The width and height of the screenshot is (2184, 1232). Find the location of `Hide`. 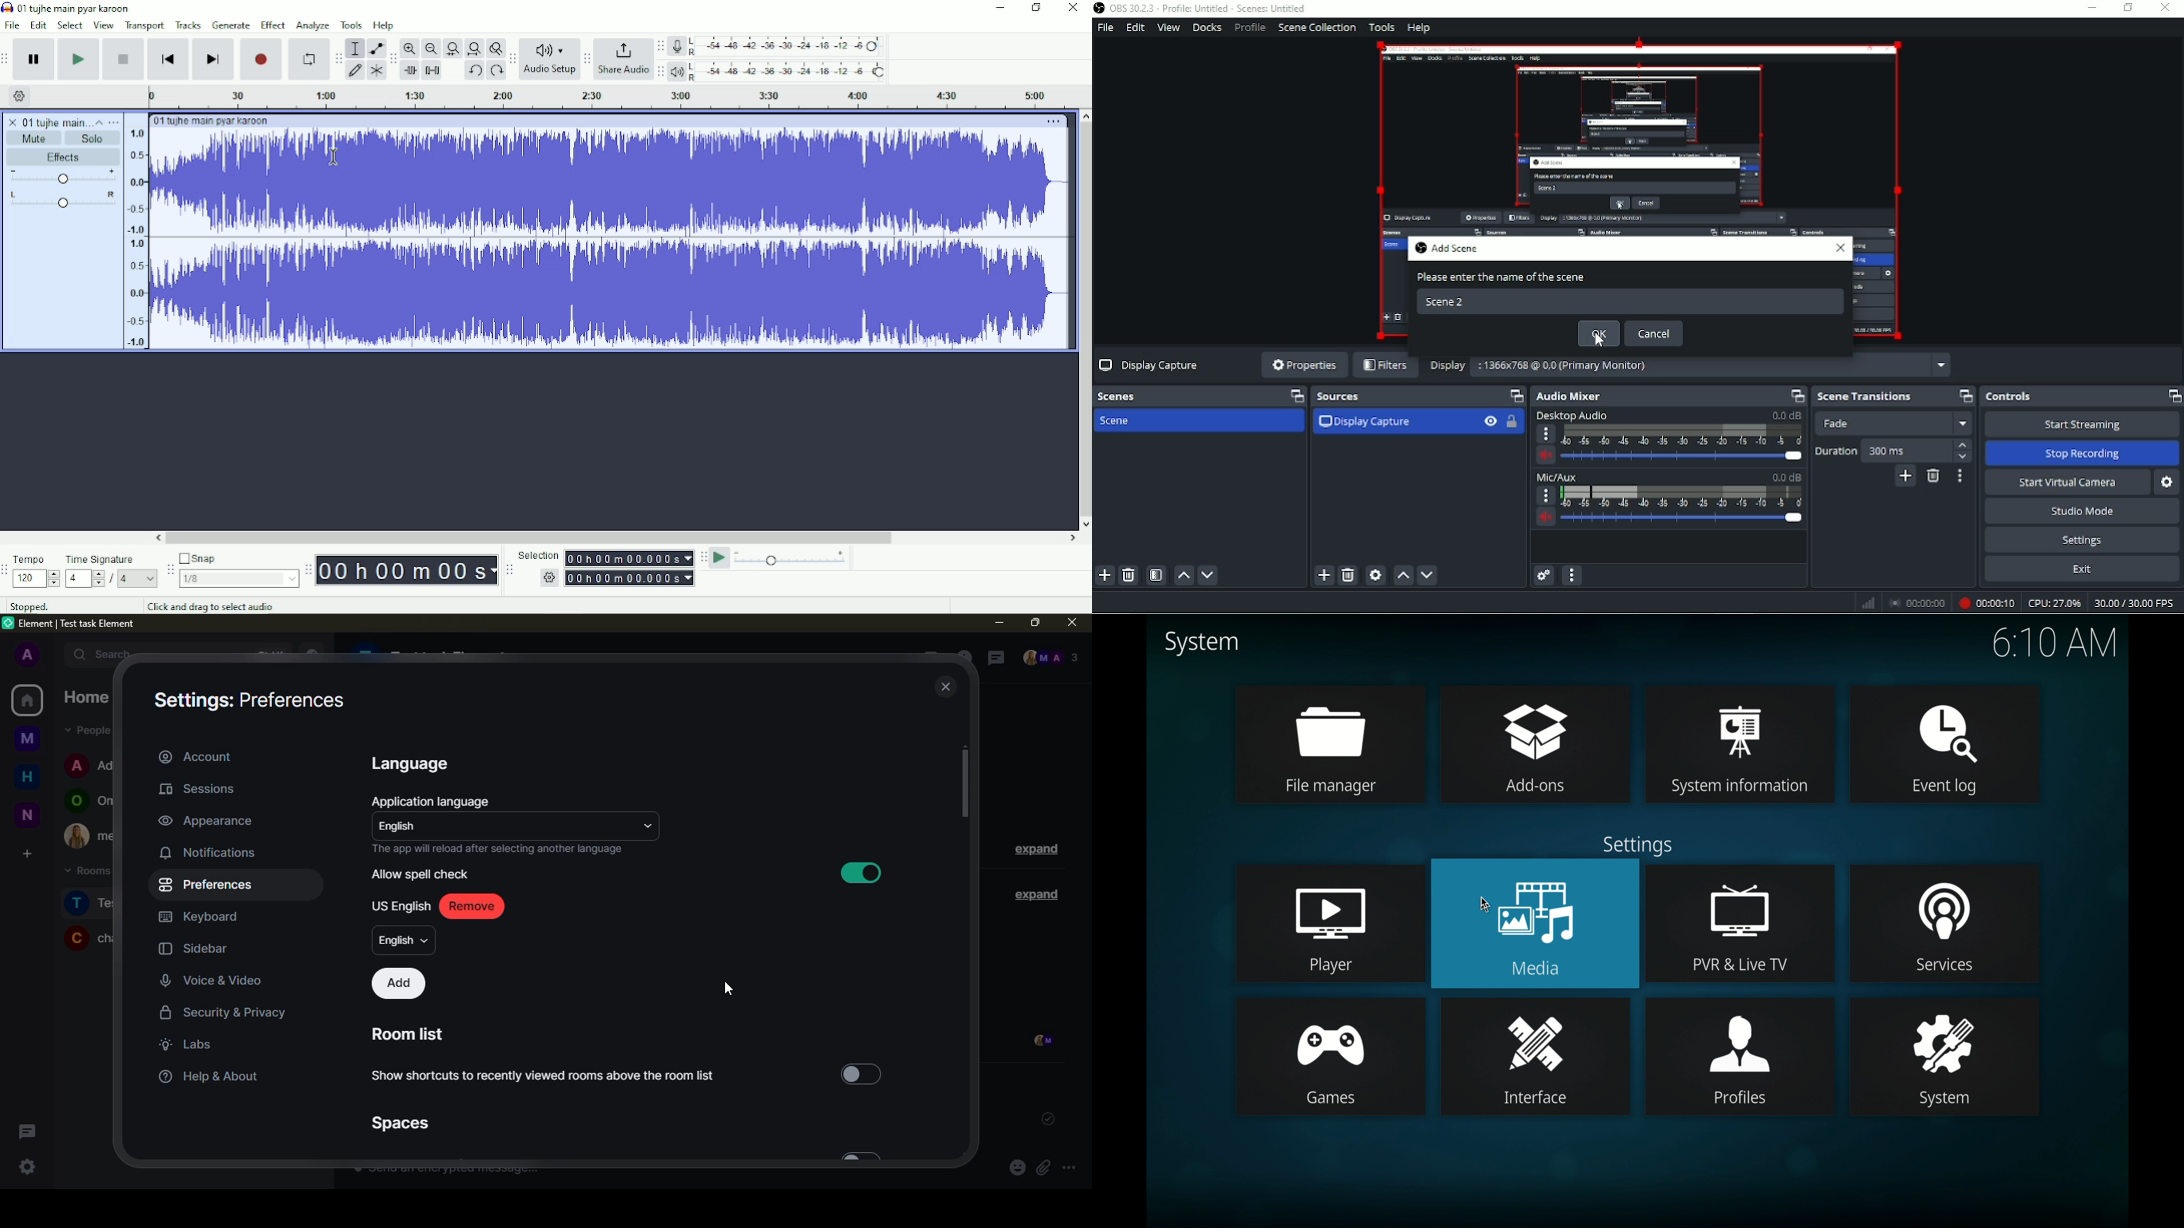

Hide is located at coordinates (1490, 423).